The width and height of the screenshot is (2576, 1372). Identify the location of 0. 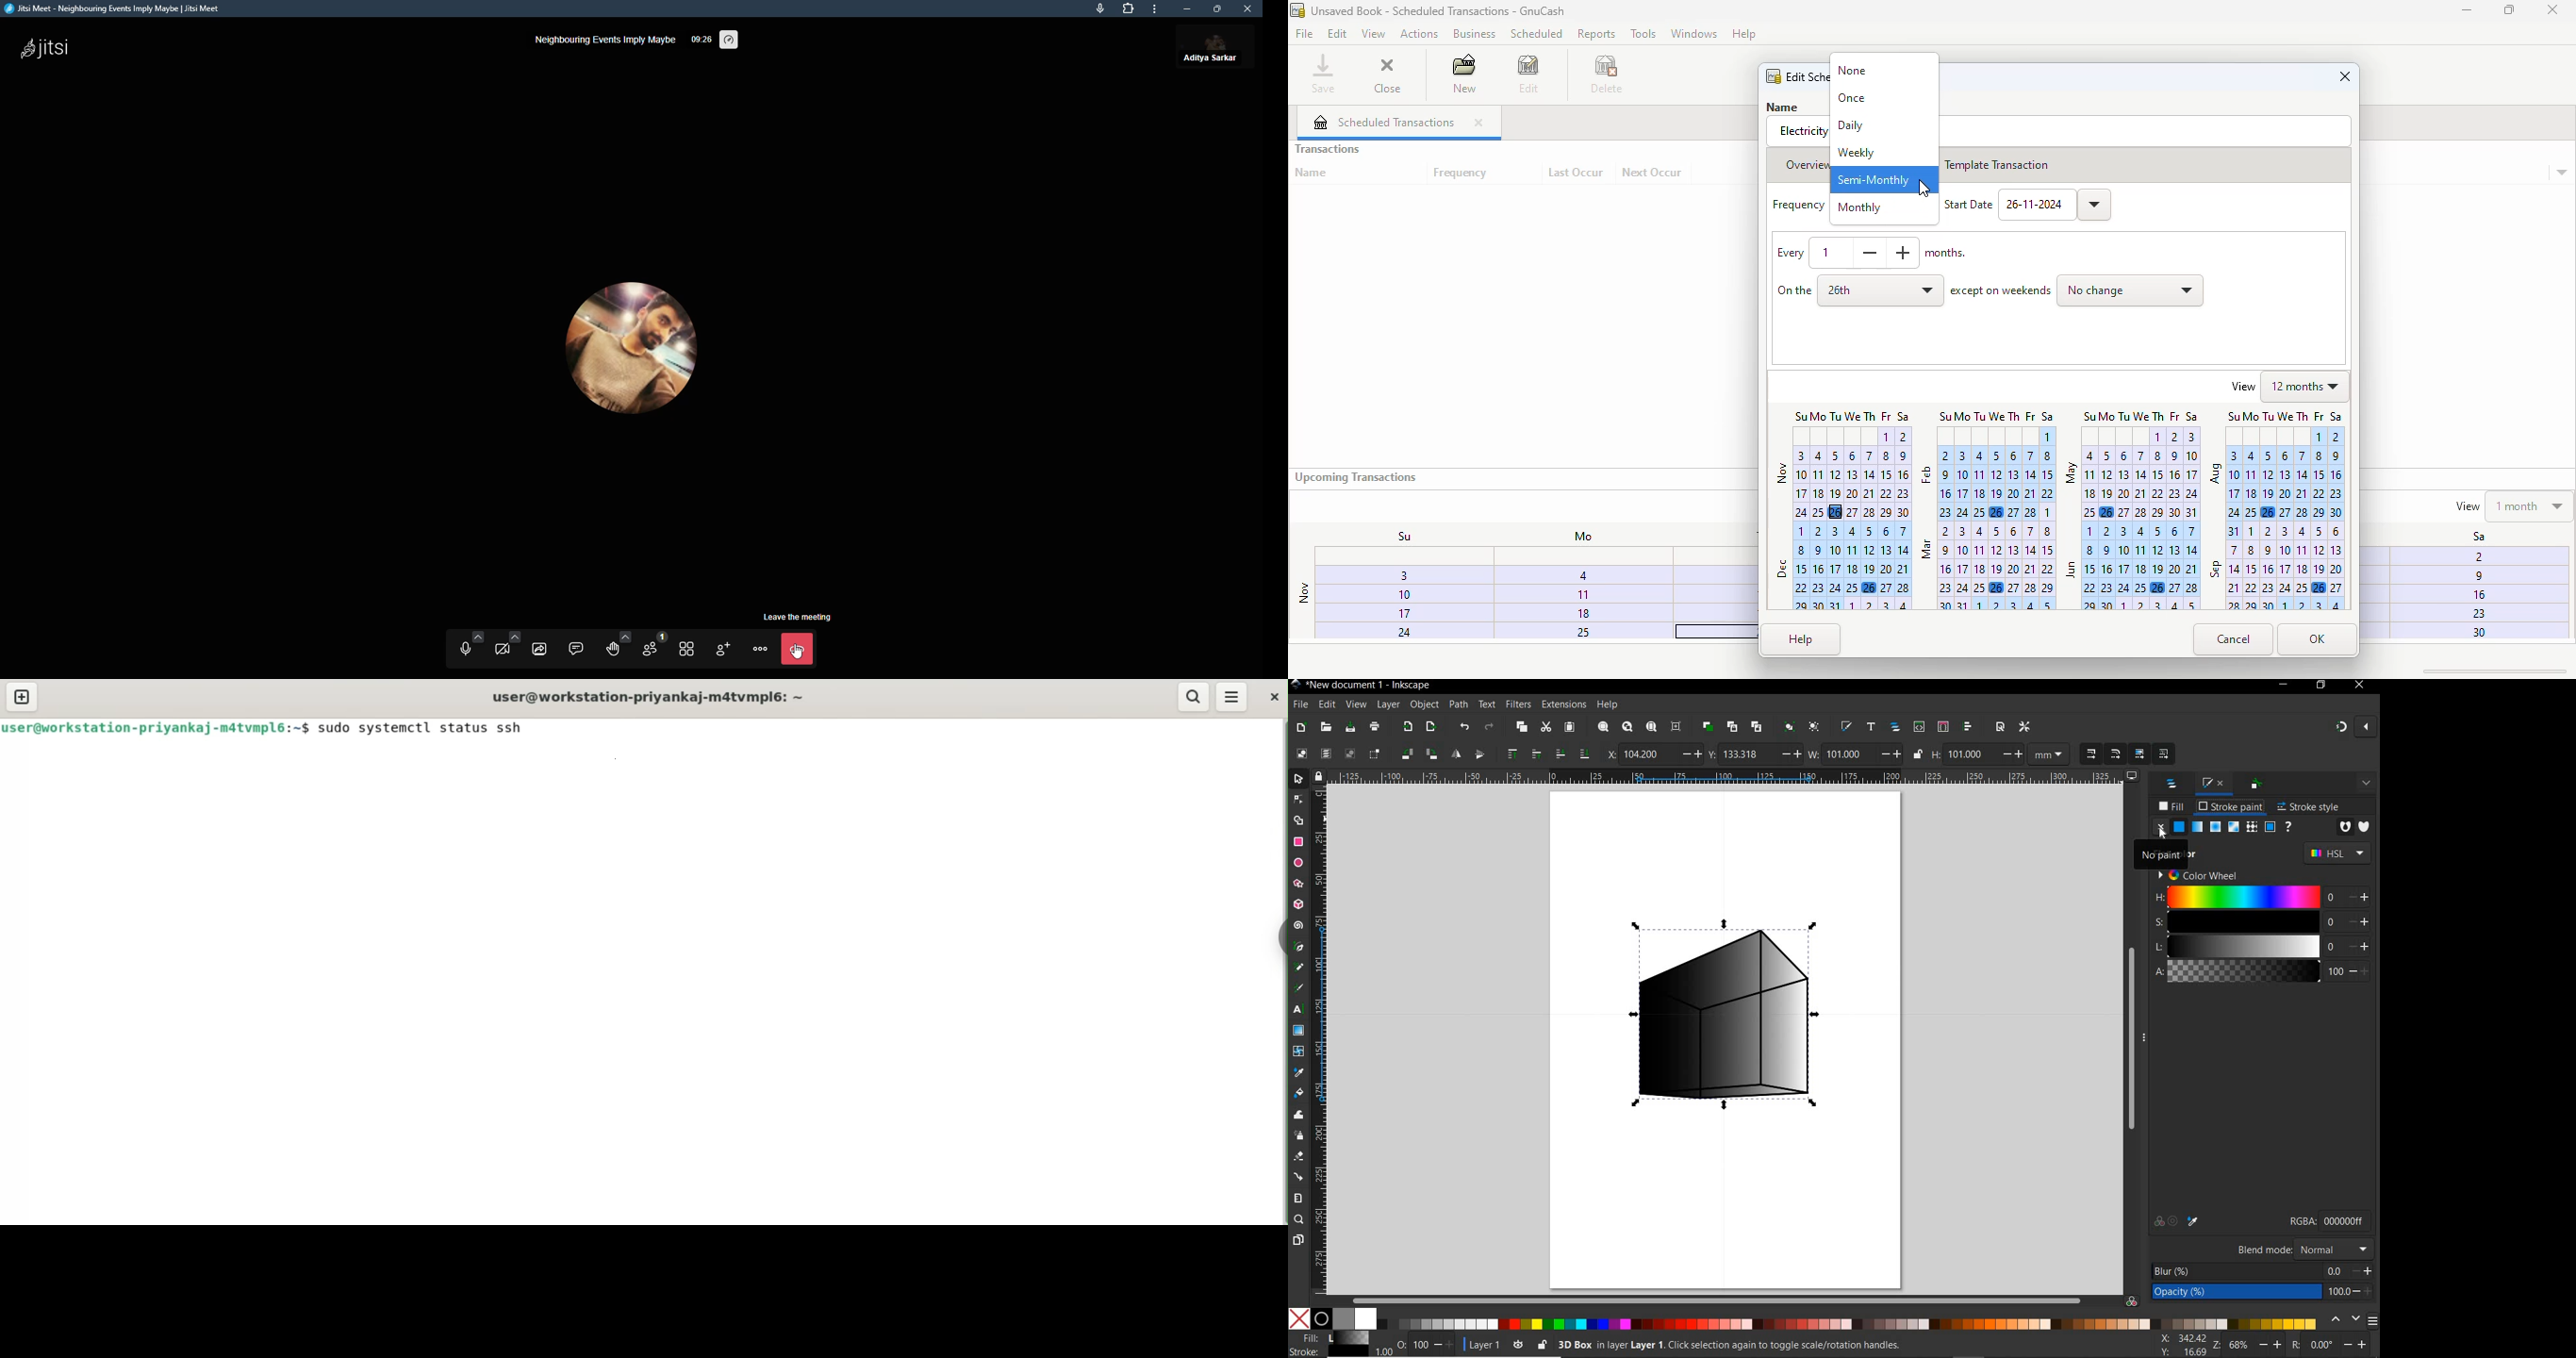
(2334, 946).